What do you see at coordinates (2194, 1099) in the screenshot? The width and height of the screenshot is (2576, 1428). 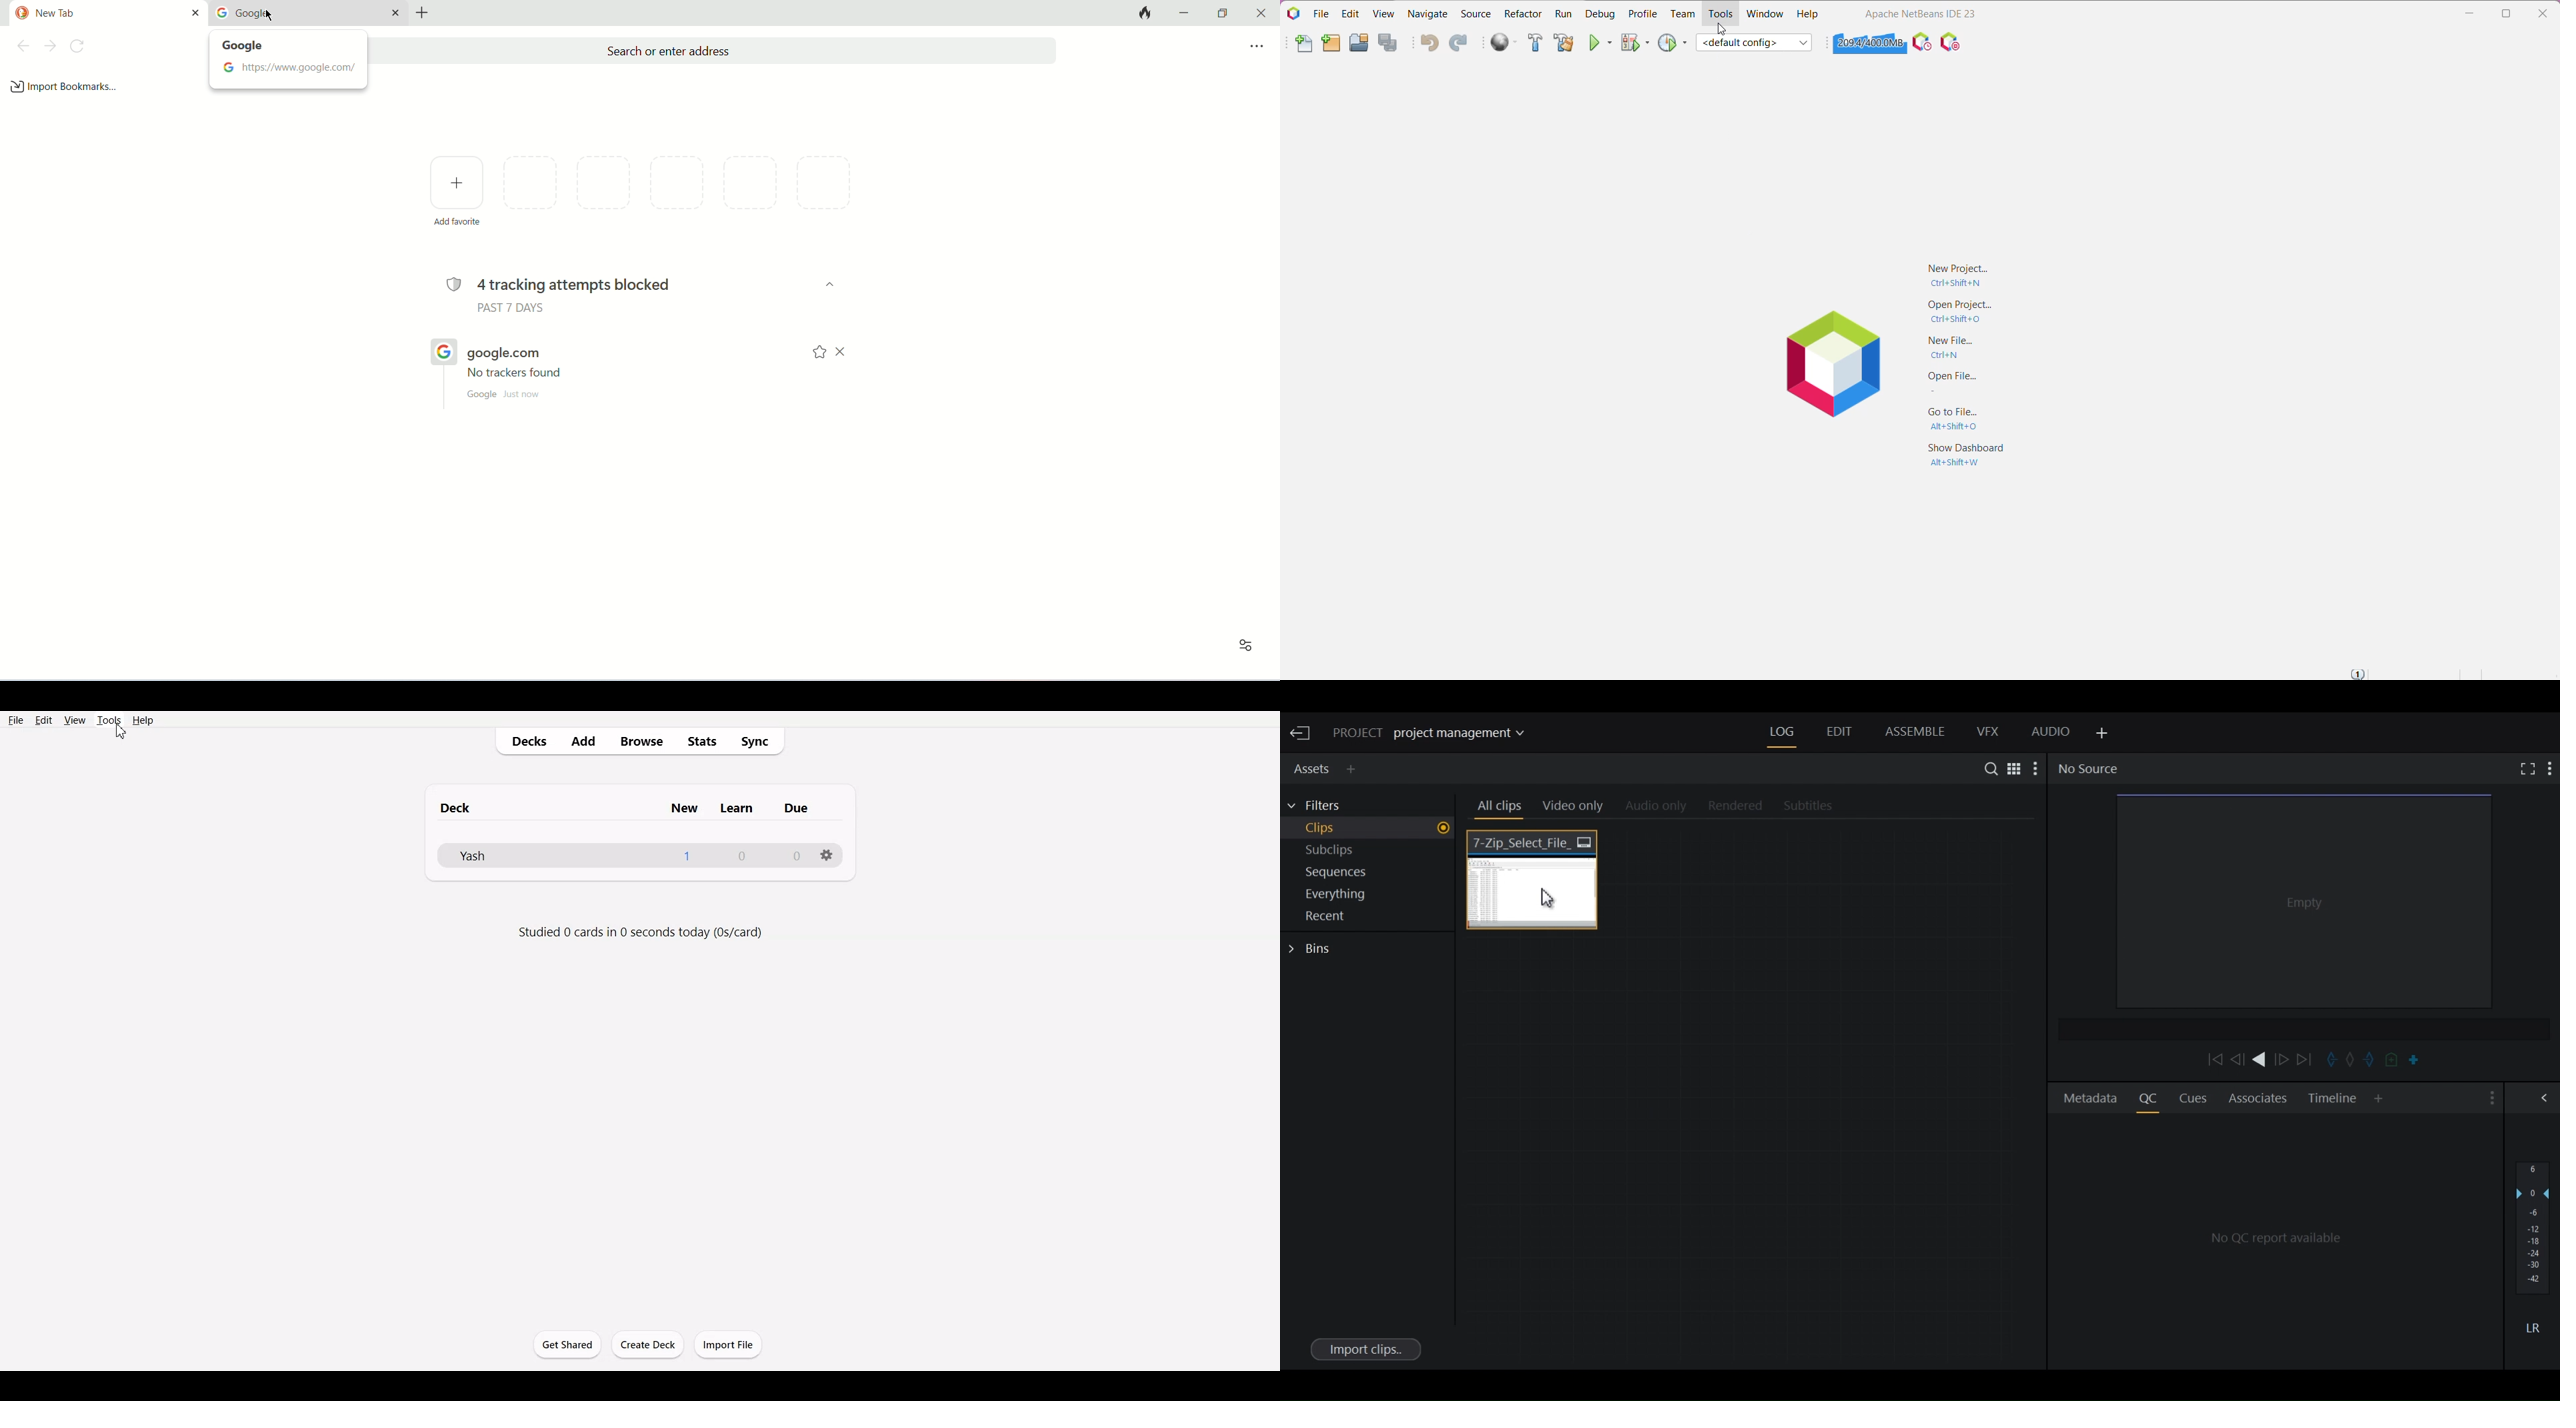 I see `Cues` at bounding box center [2194, 1099].